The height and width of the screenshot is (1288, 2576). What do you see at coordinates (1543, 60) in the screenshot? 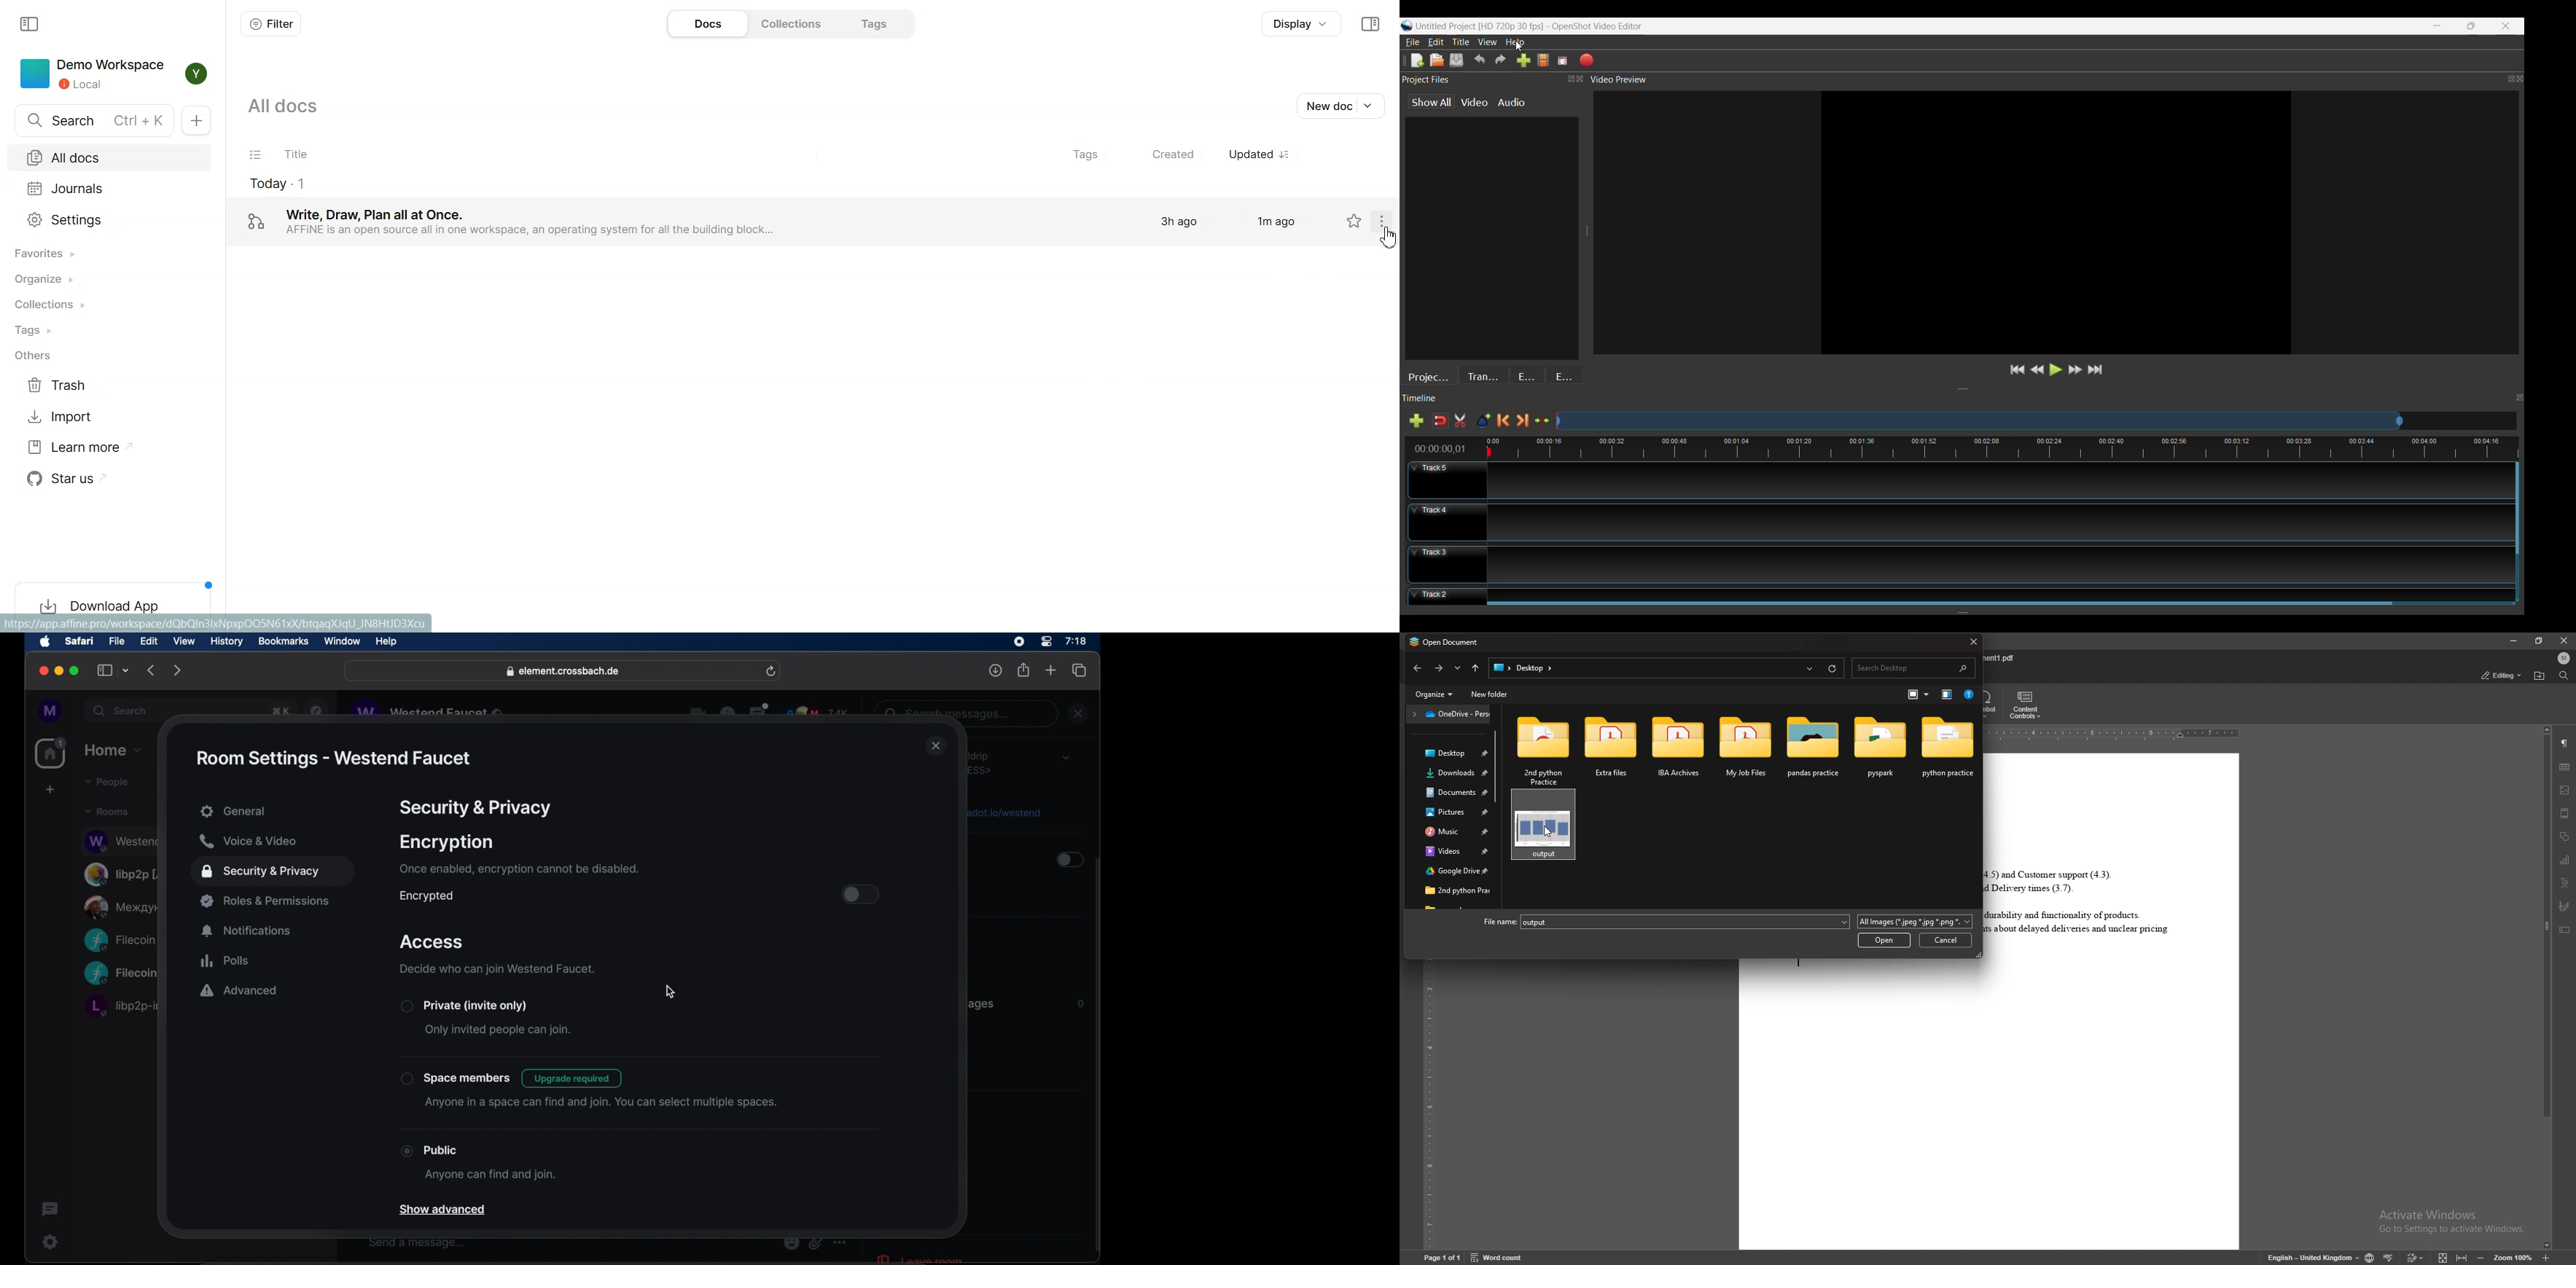
I see `Choose files` at bounding box center [1543, 60].